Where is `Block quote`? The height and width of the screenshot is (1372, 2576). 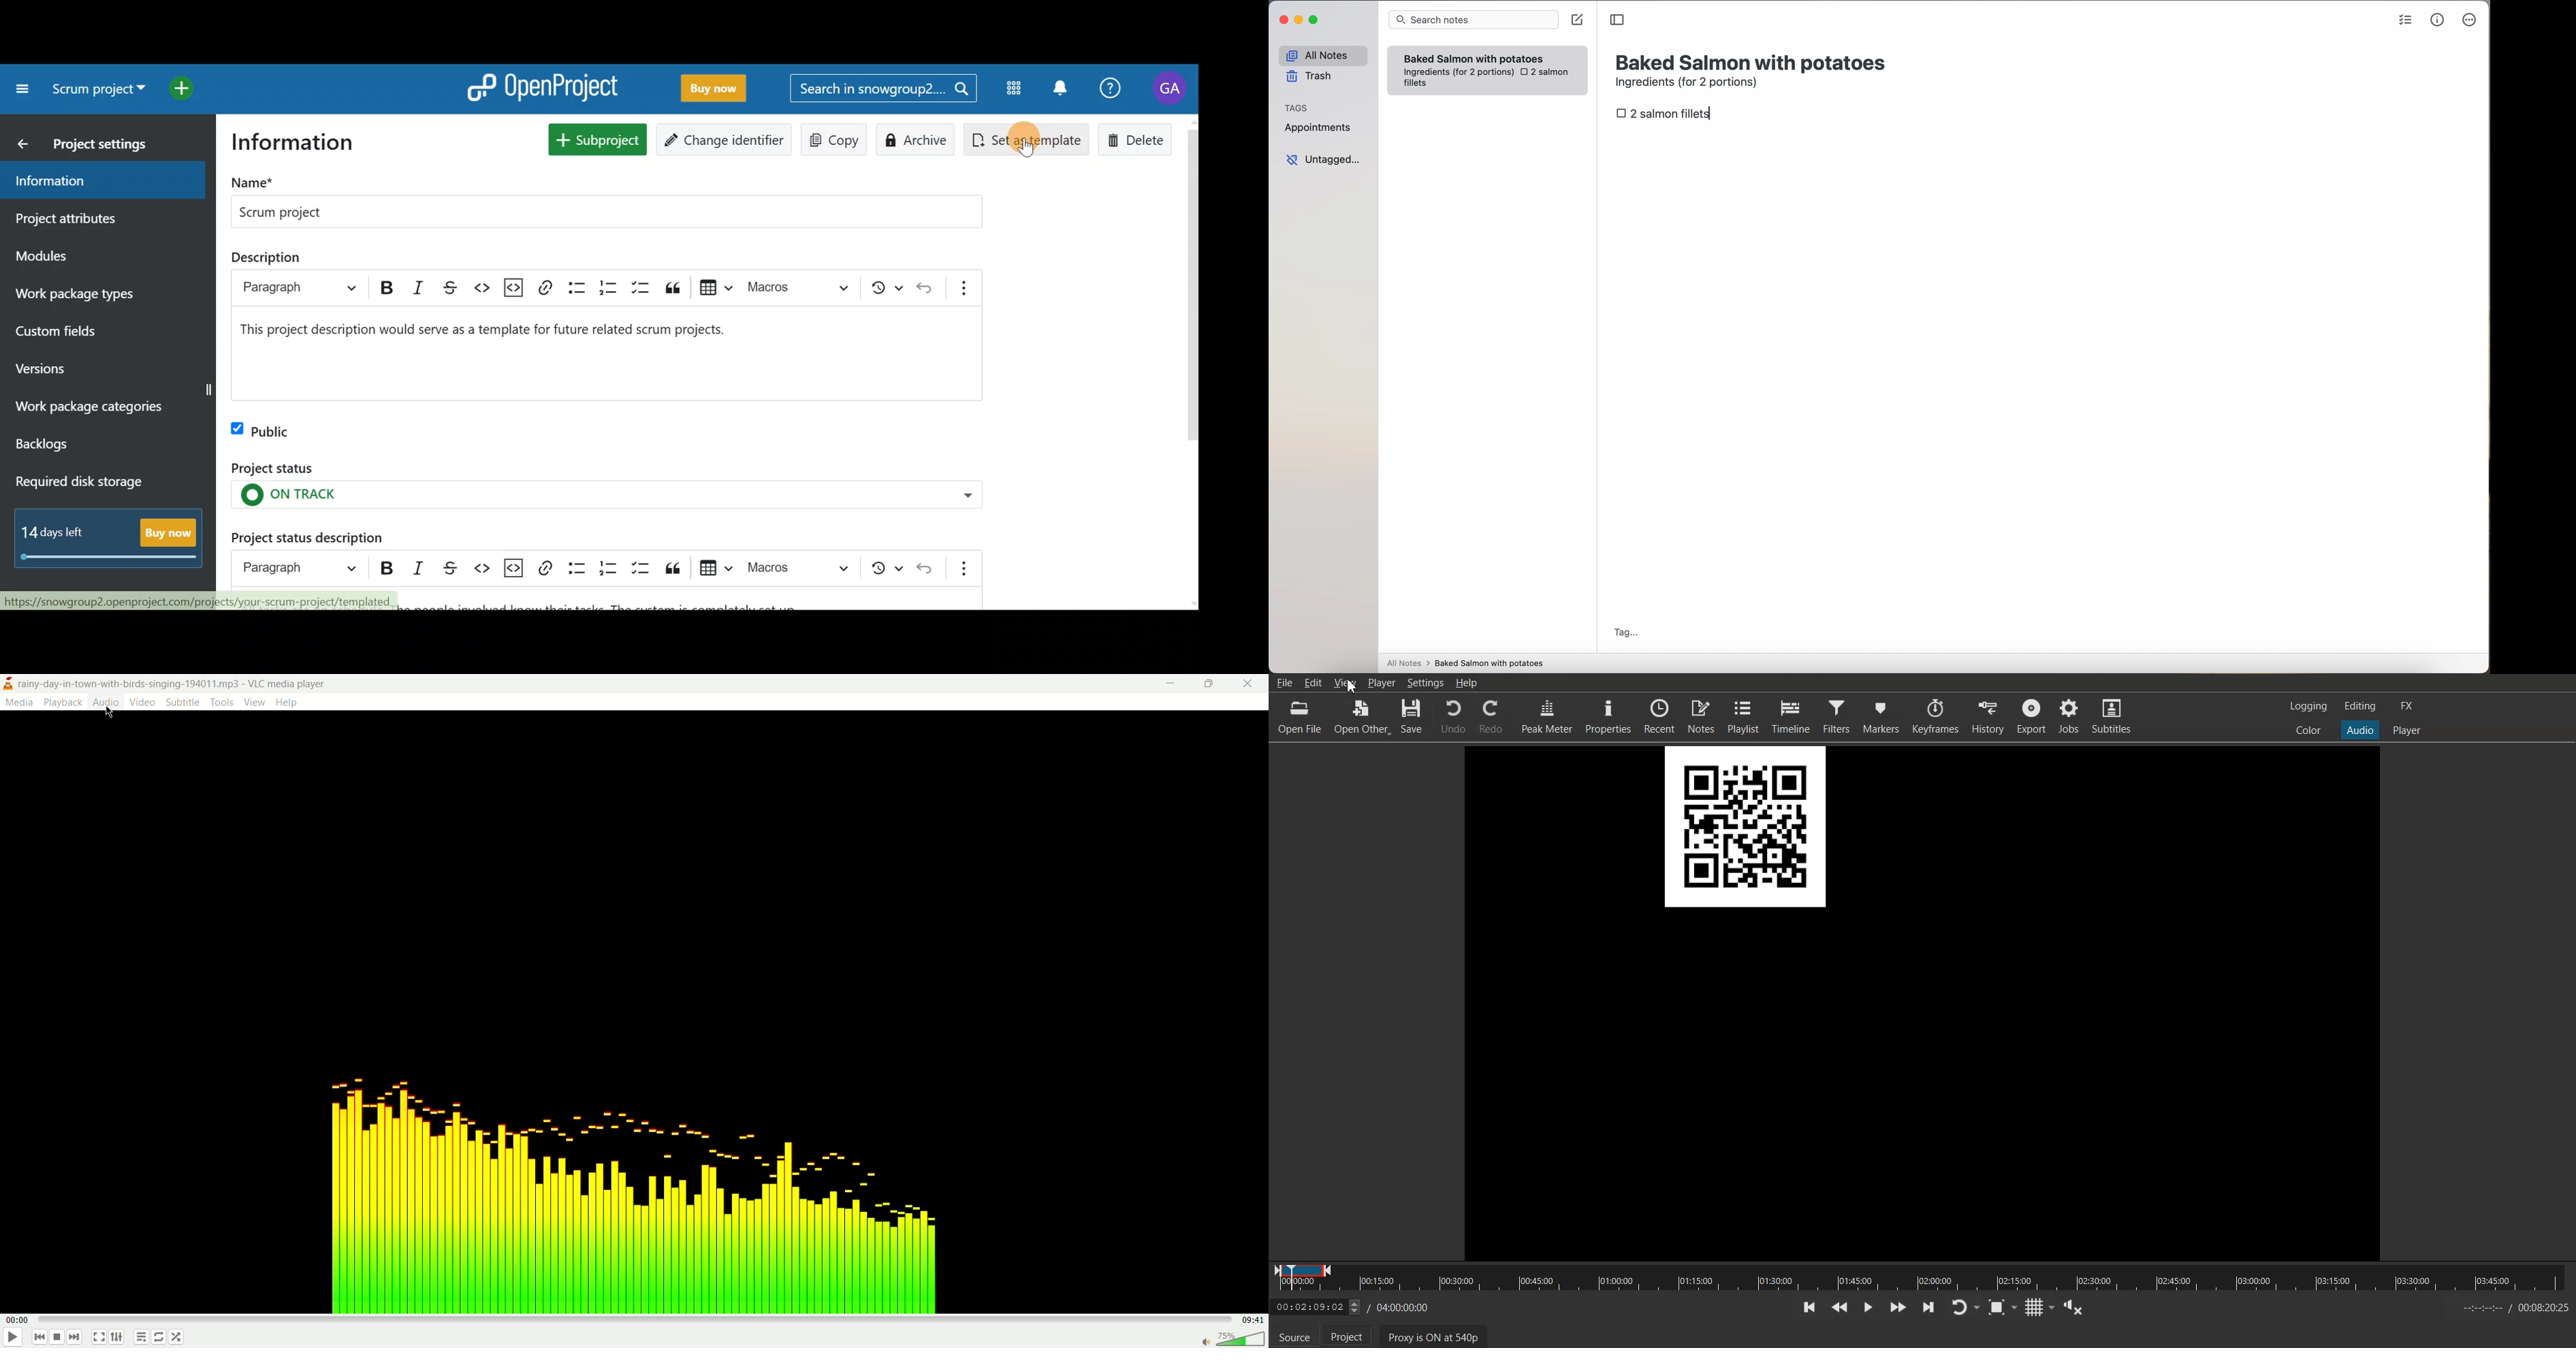 Block quote is located at coordinates (674, 569).